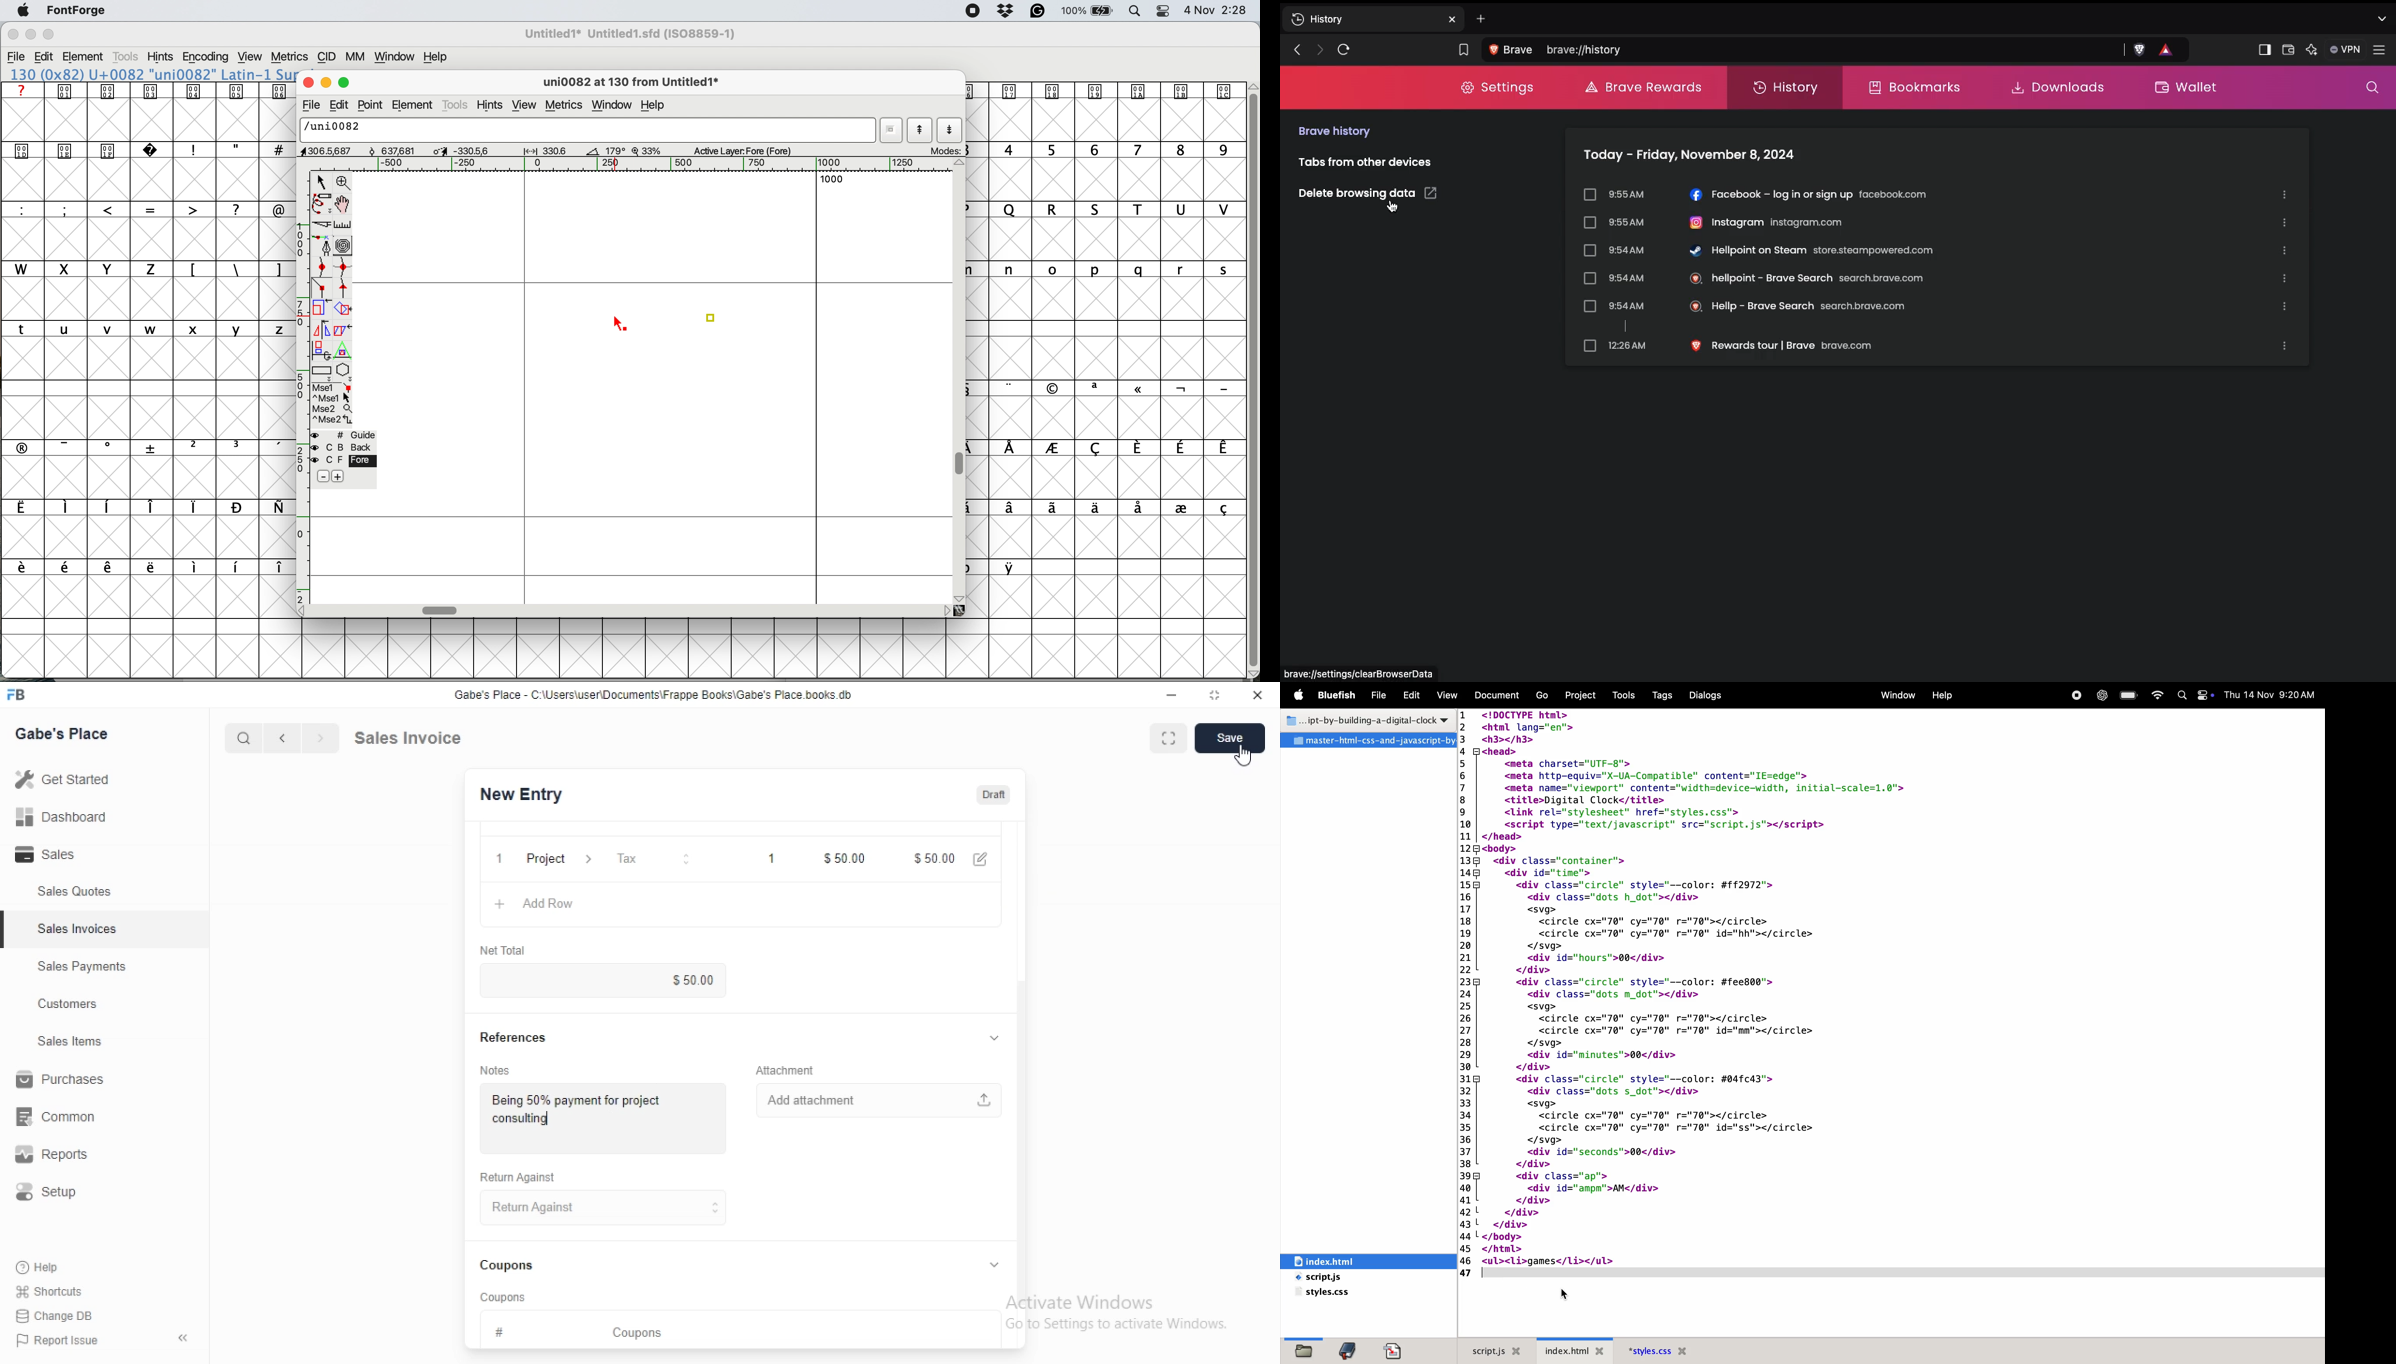 This screenshot has height=1372, width=2408. What do you see at coordinates (753, 149) in the screenshot?
I see `active layer` at bounding box center [753, 149].